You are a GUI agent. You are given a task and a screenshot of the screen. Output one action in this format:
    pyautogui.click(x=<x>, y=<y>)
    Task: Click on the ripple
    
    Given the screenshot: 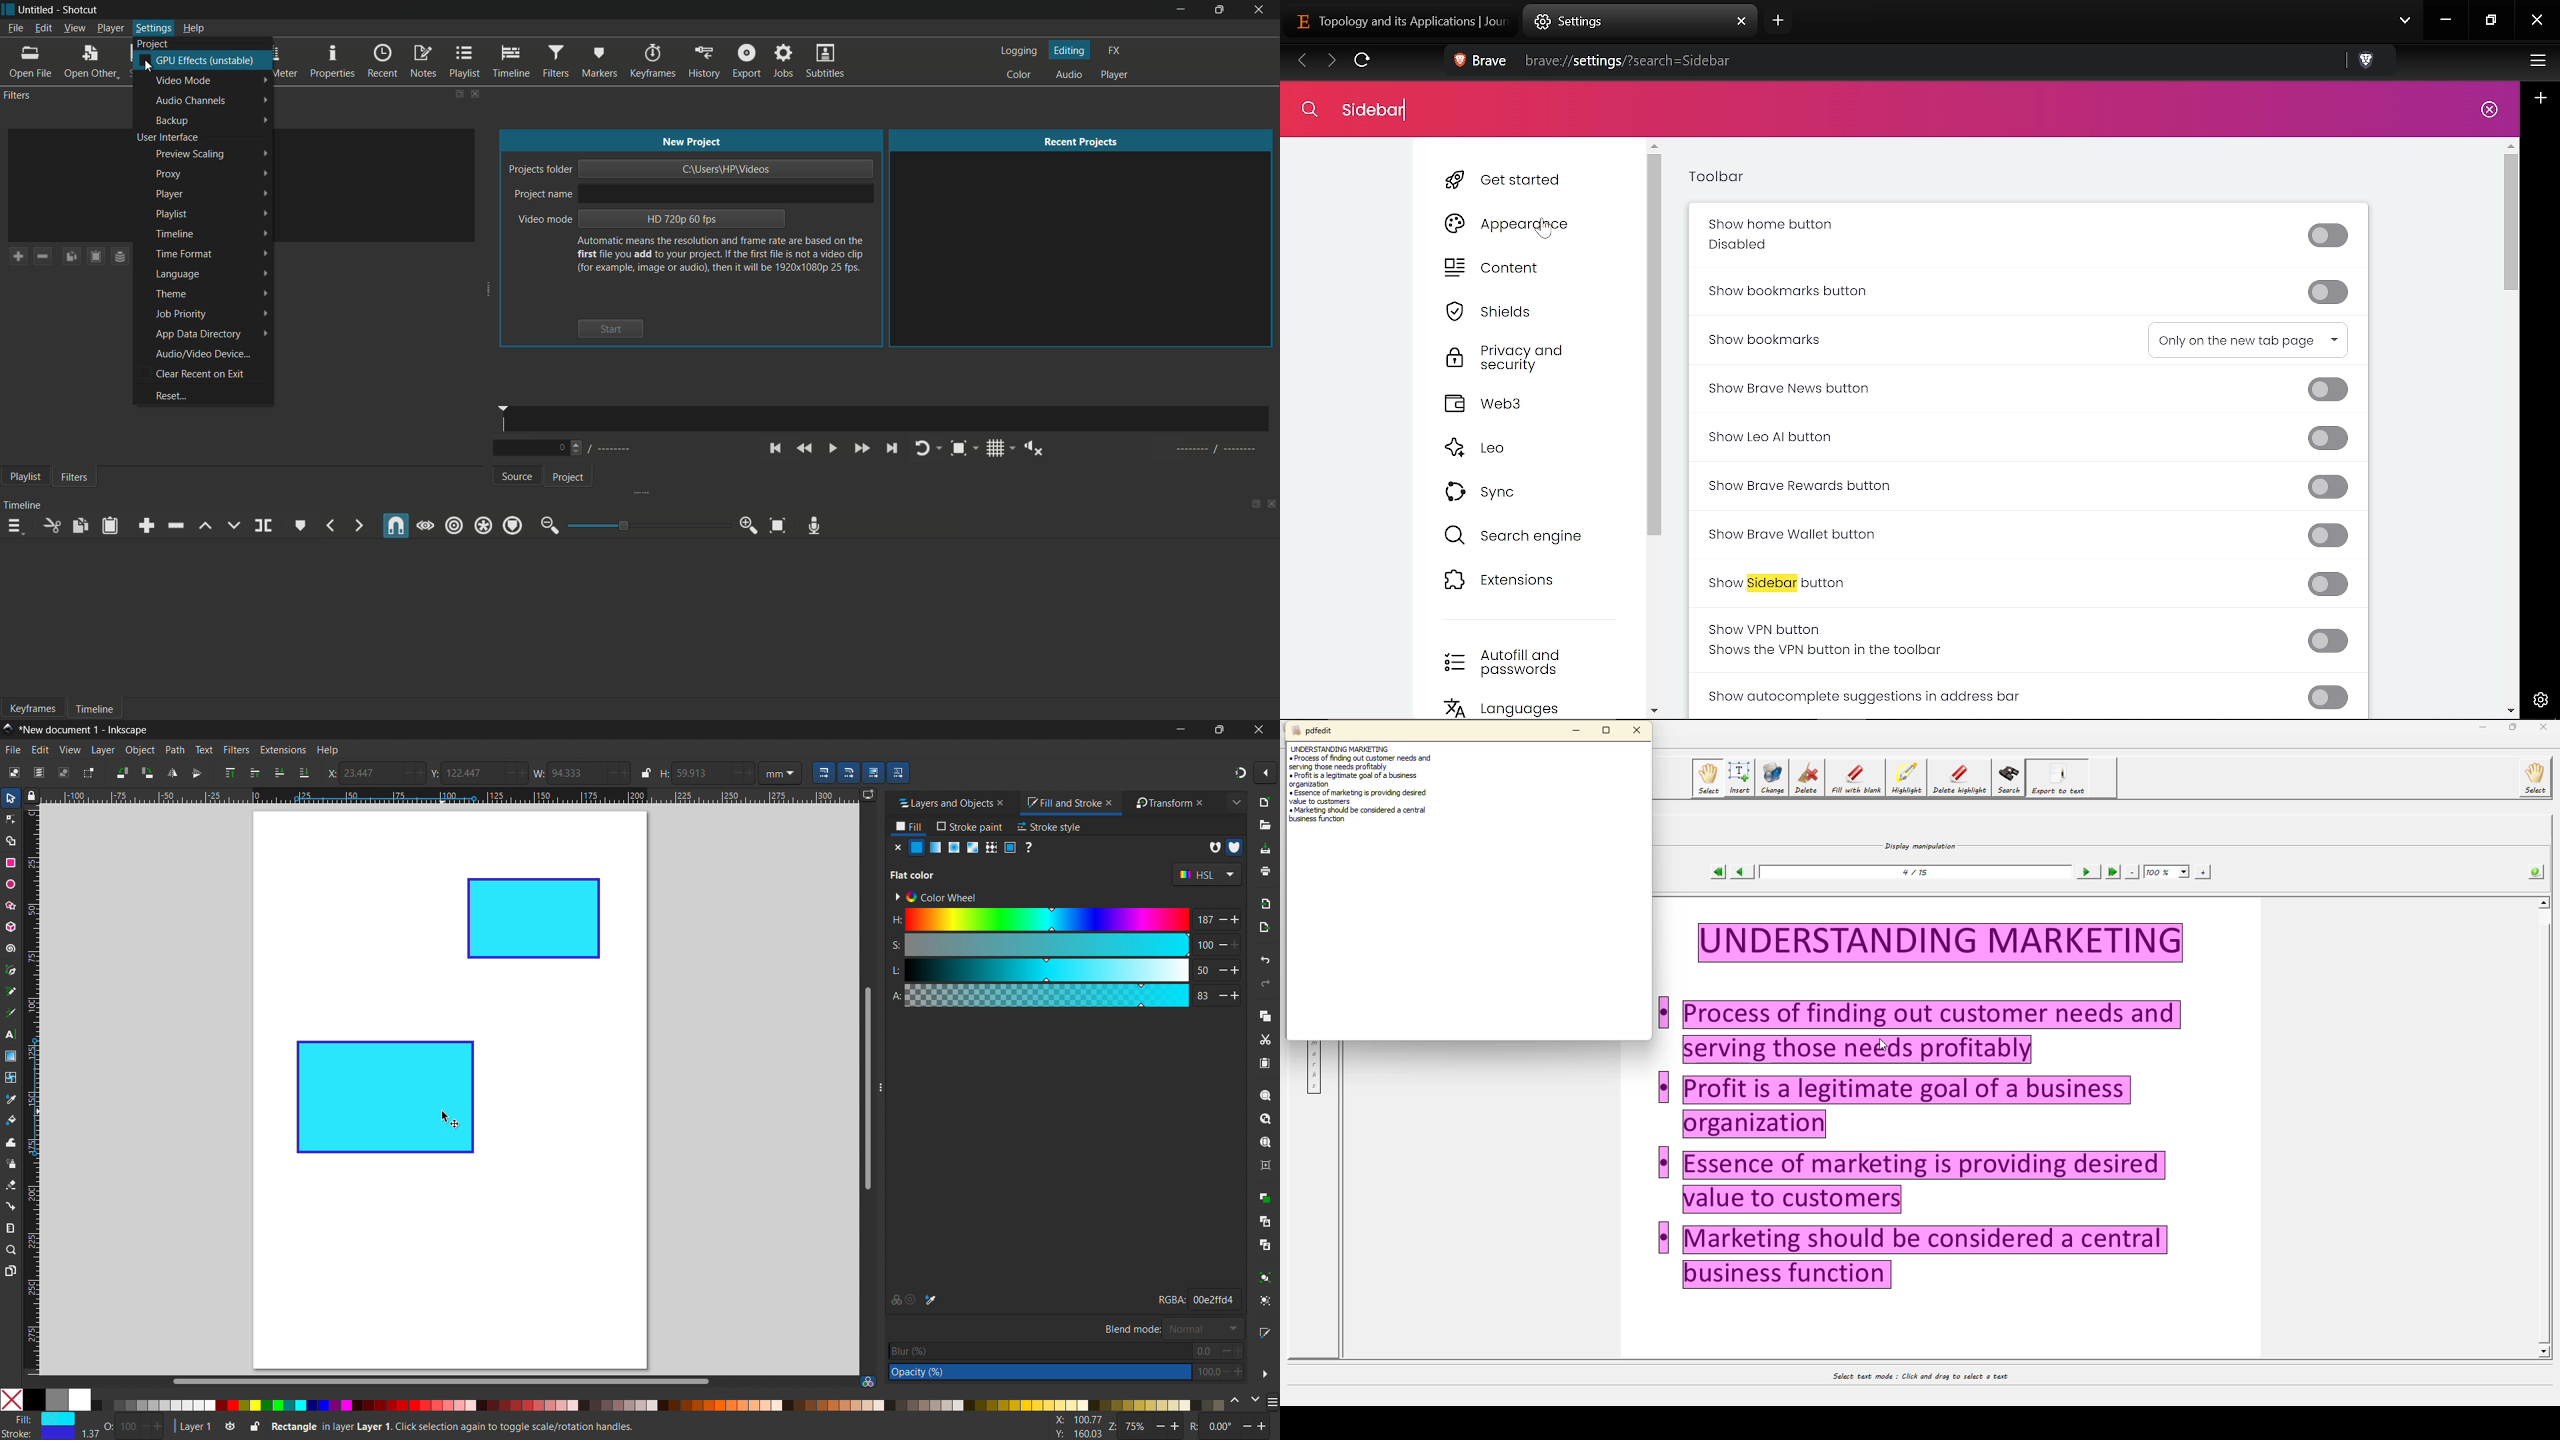 What is the action you would take?
    pyautogui.click(x=454, y=525)
    